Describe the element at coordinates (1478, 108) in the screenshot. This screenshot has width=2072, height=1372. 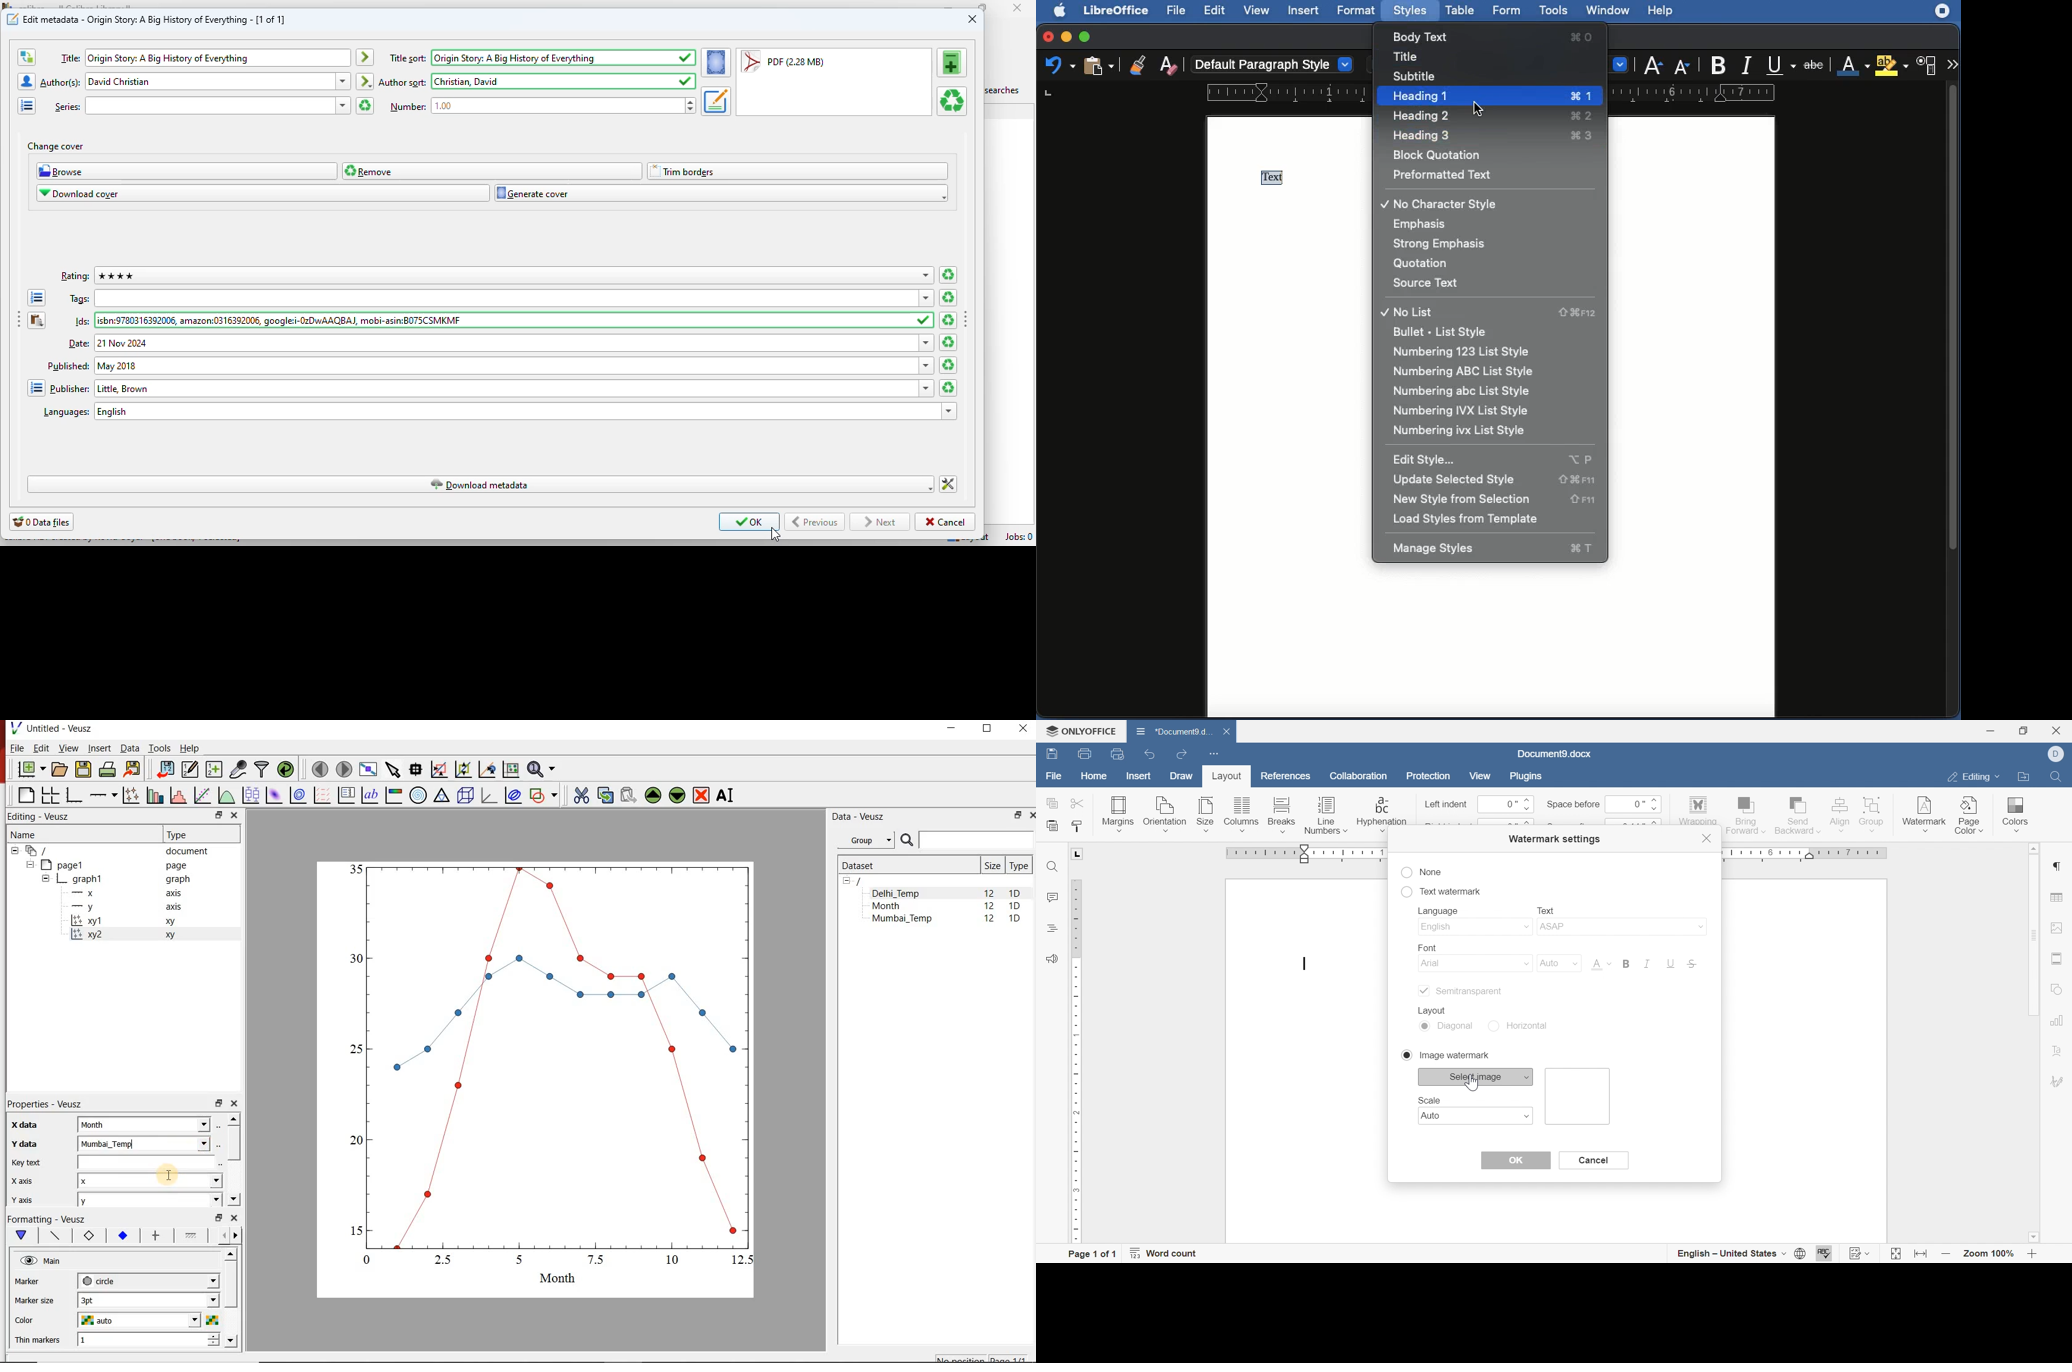
I see `cursor` at that location.